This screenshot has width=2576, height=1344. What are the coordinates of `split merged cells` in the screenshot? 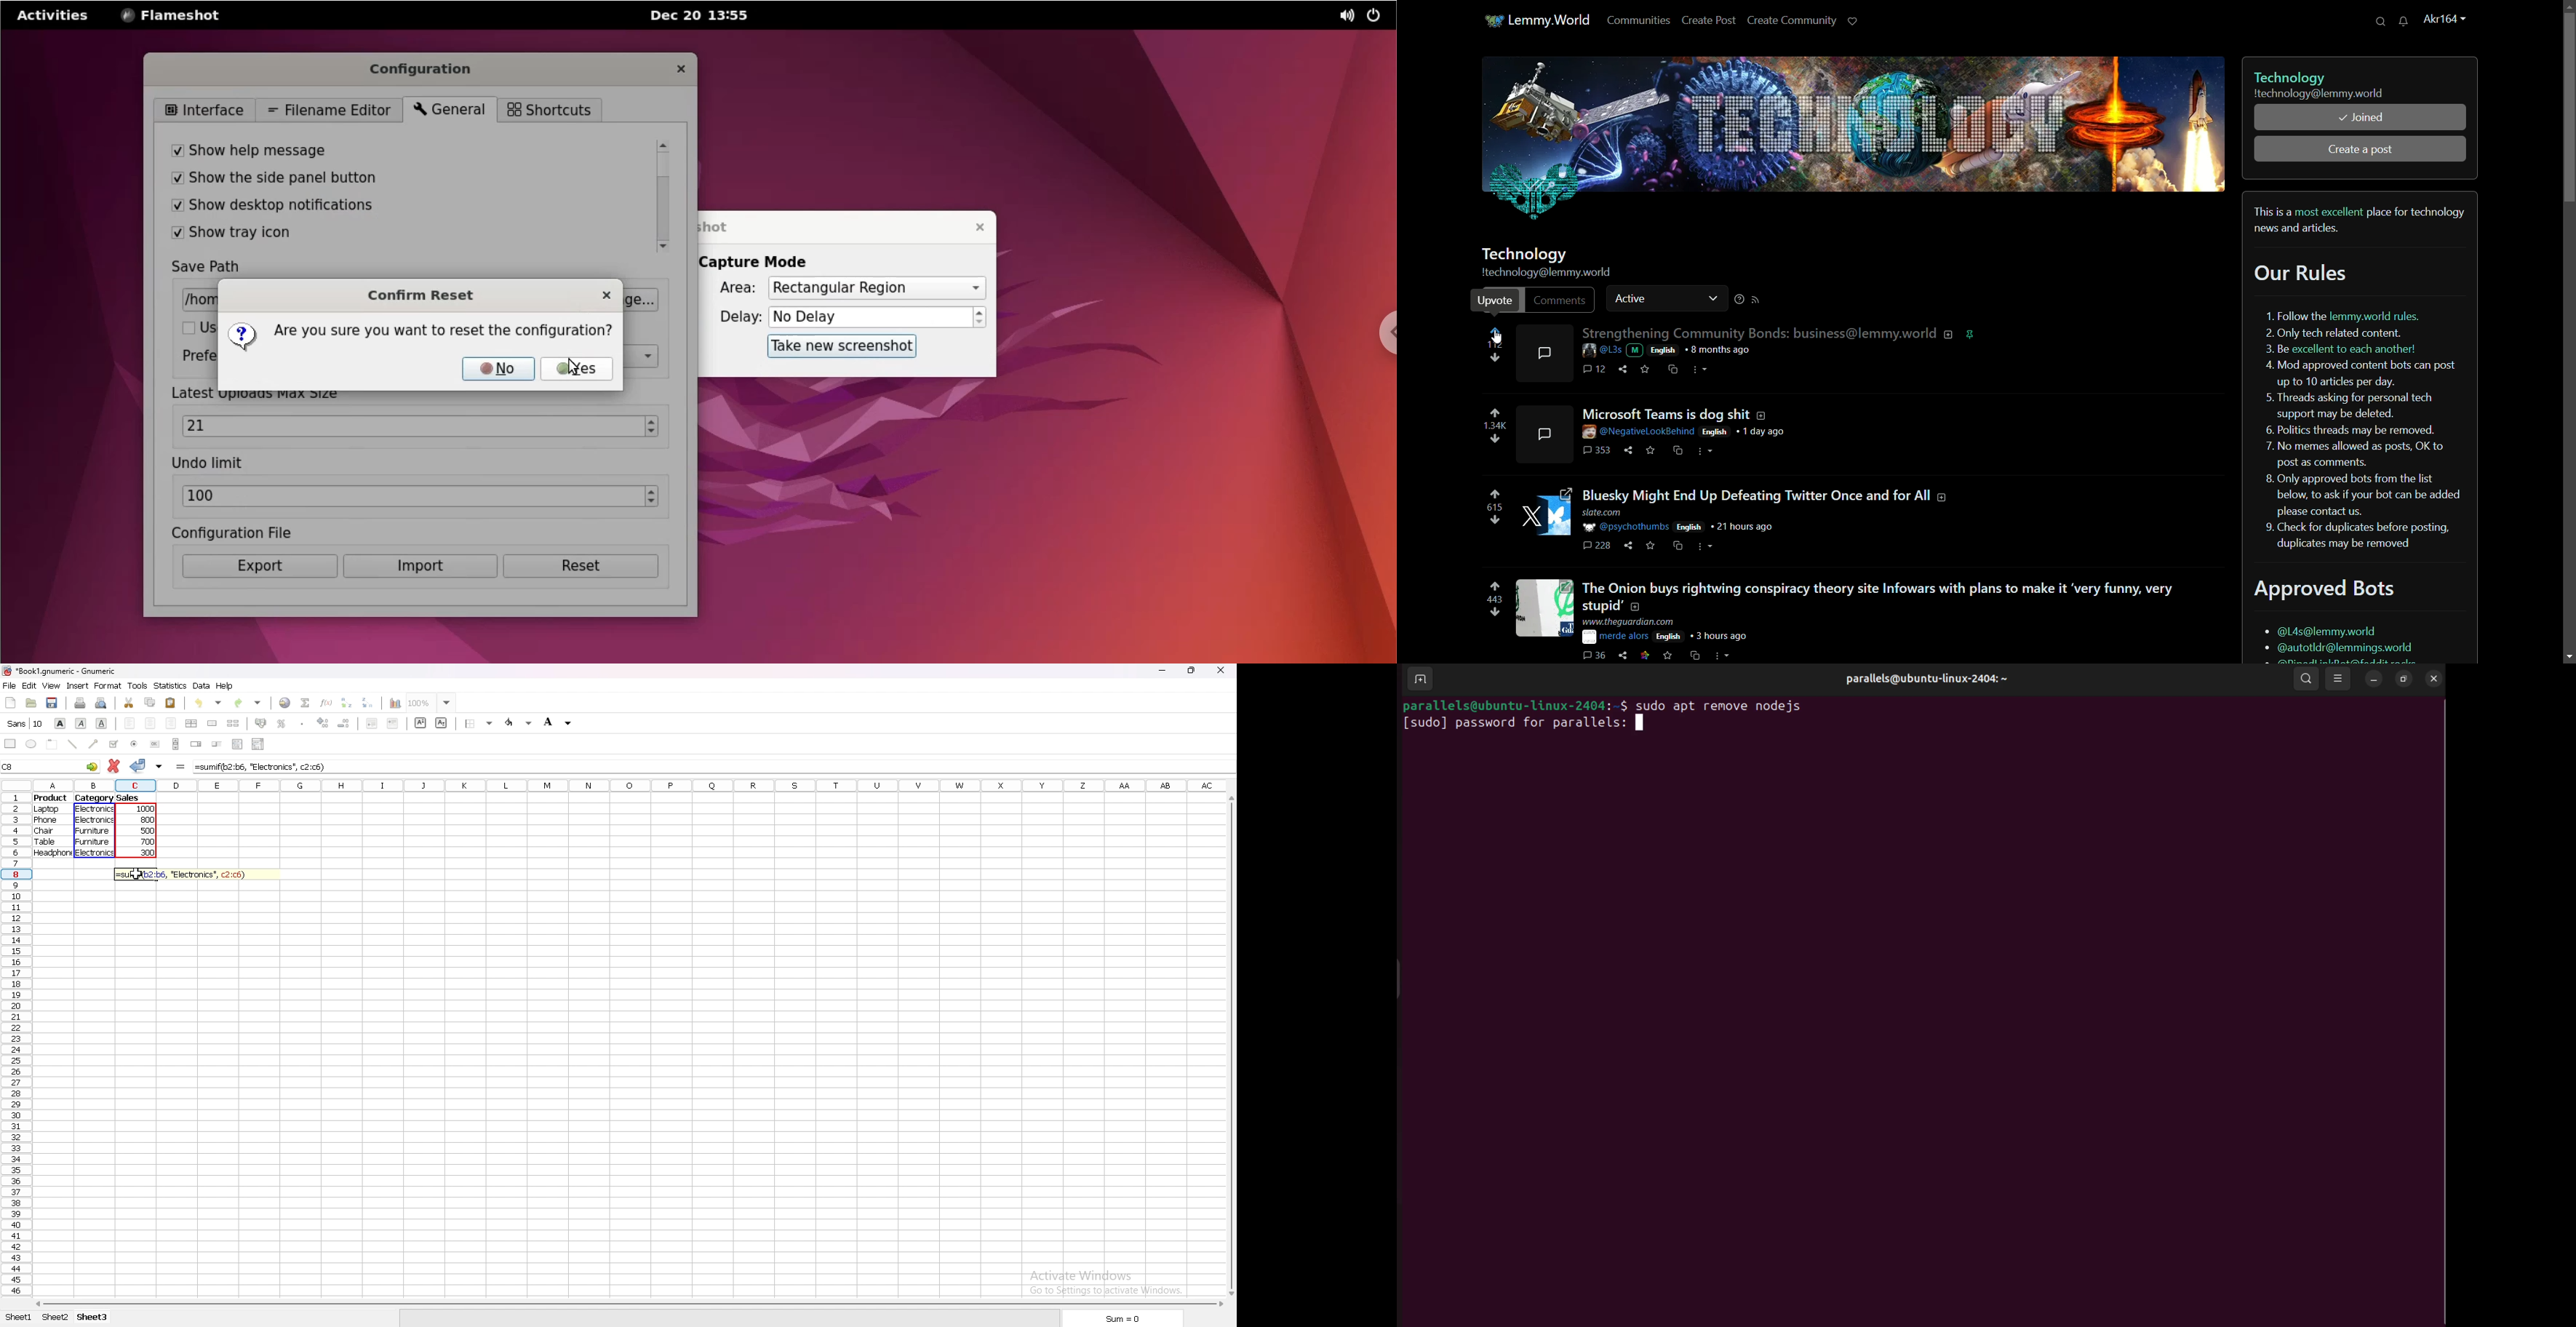 It's located at (234, 723).